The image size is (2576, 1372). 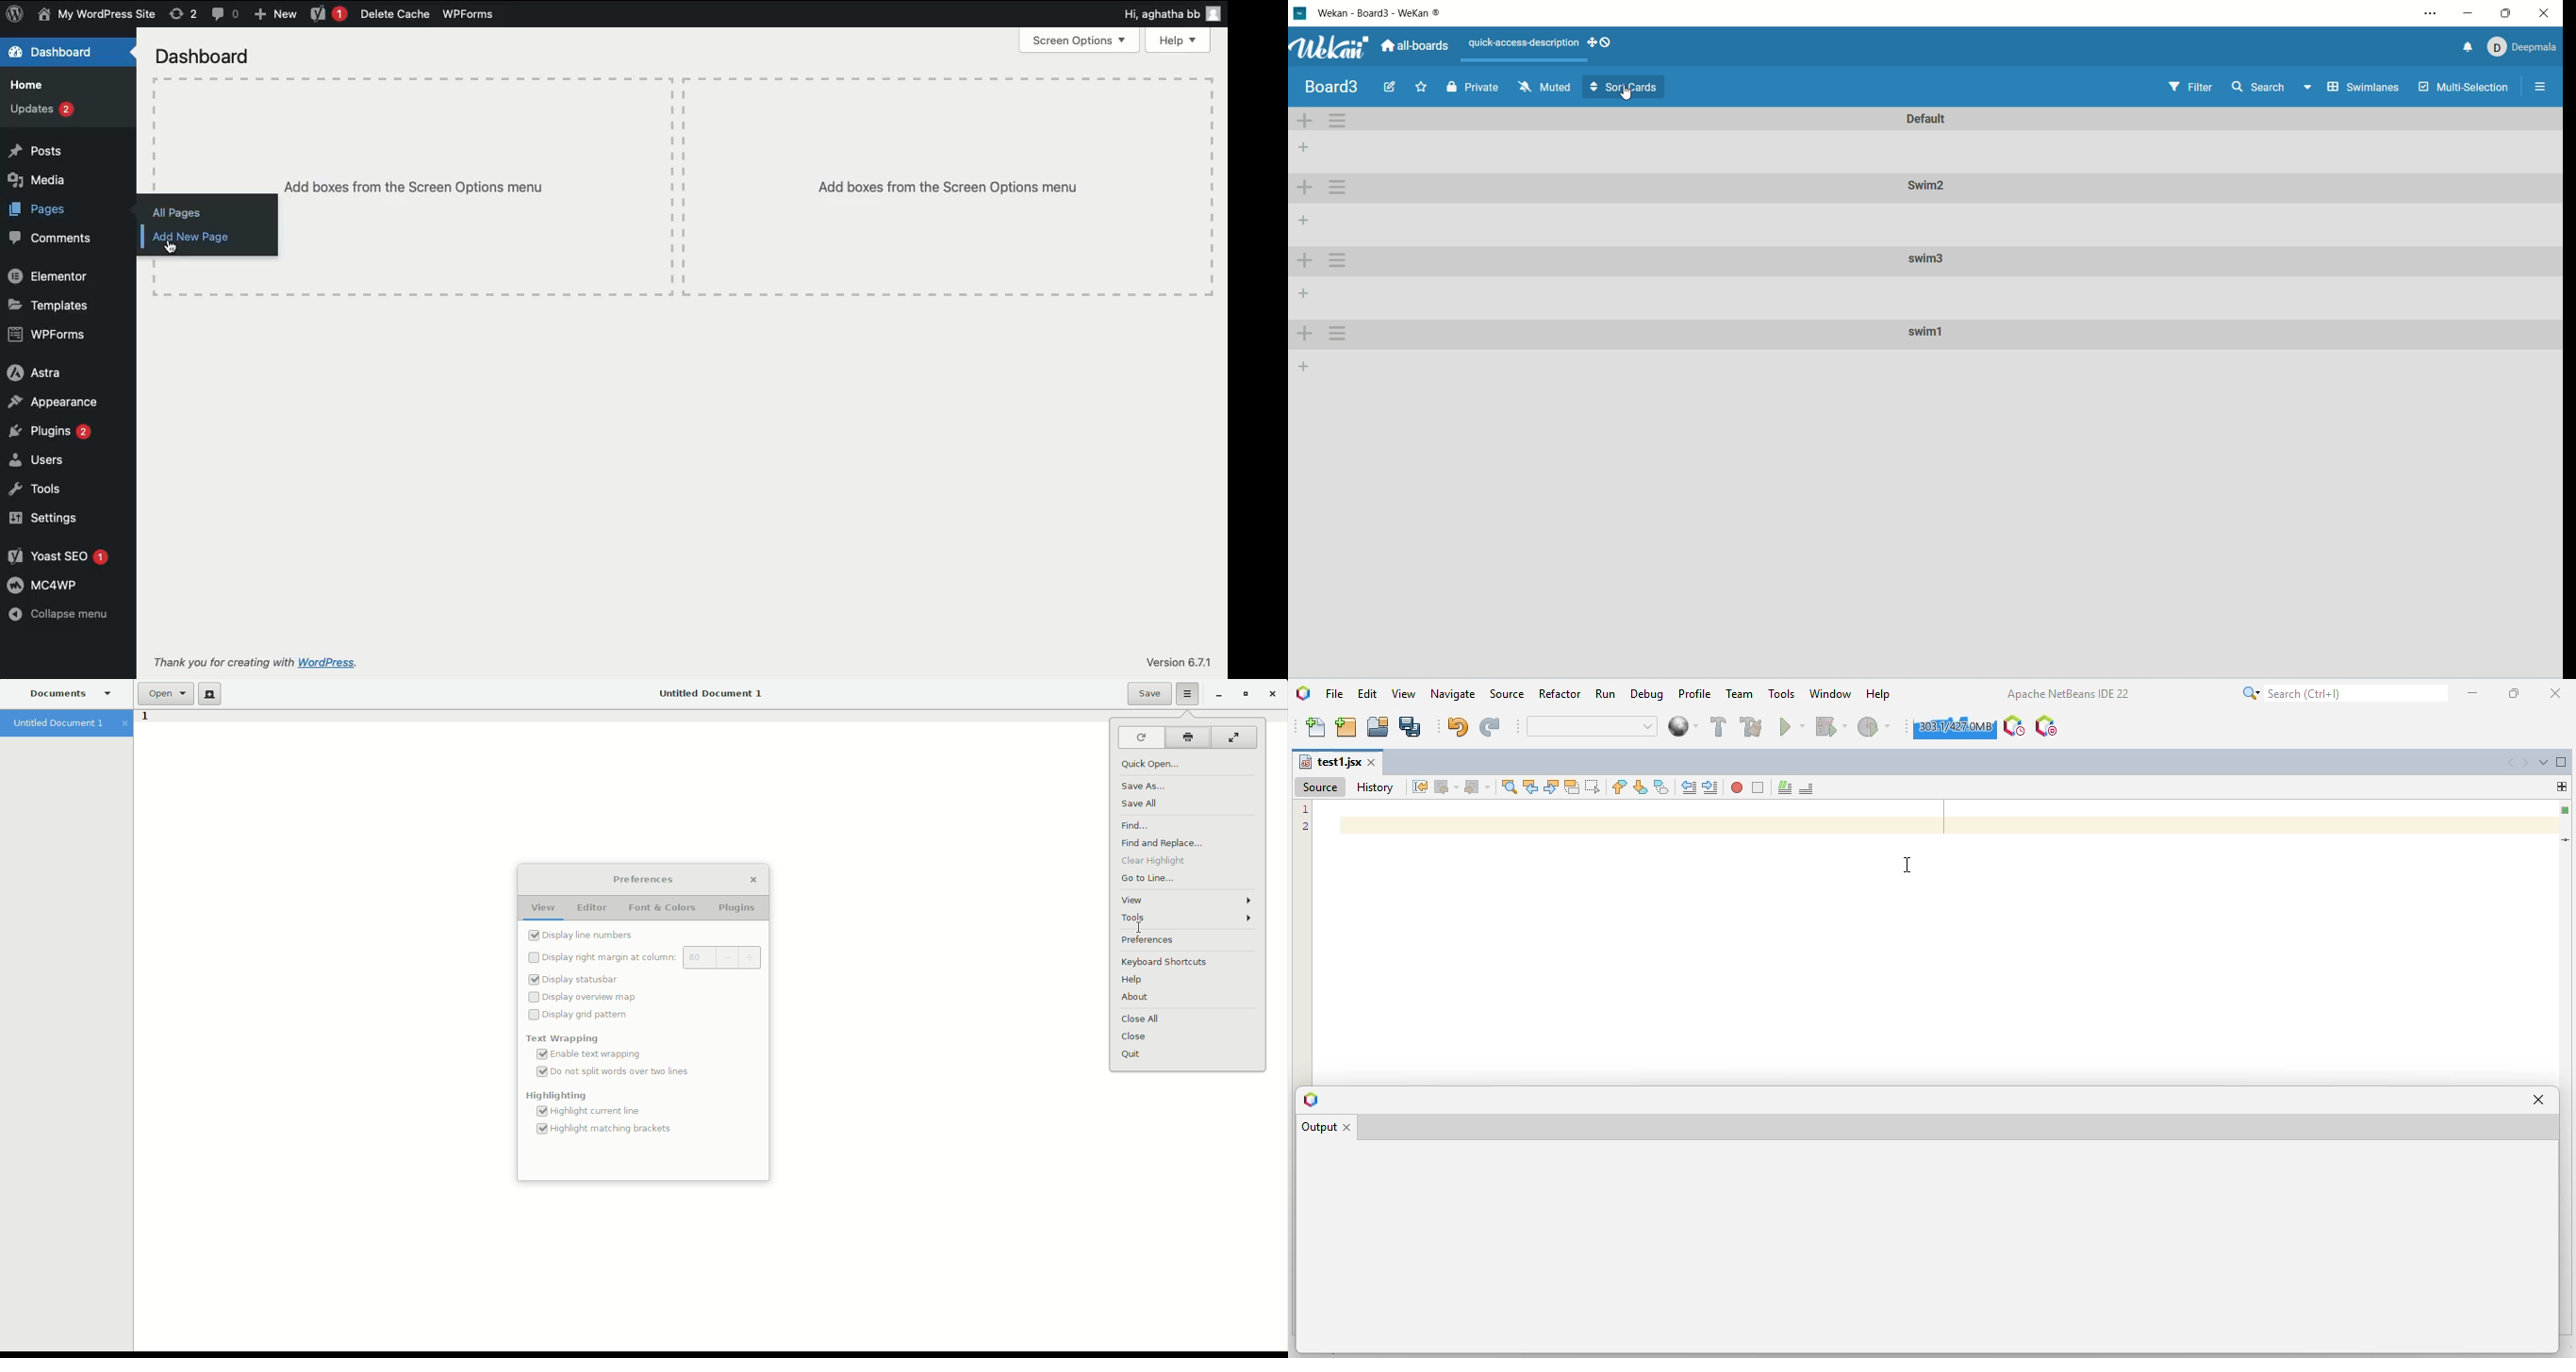 I want to click on private, so click(x=1473, y=86).